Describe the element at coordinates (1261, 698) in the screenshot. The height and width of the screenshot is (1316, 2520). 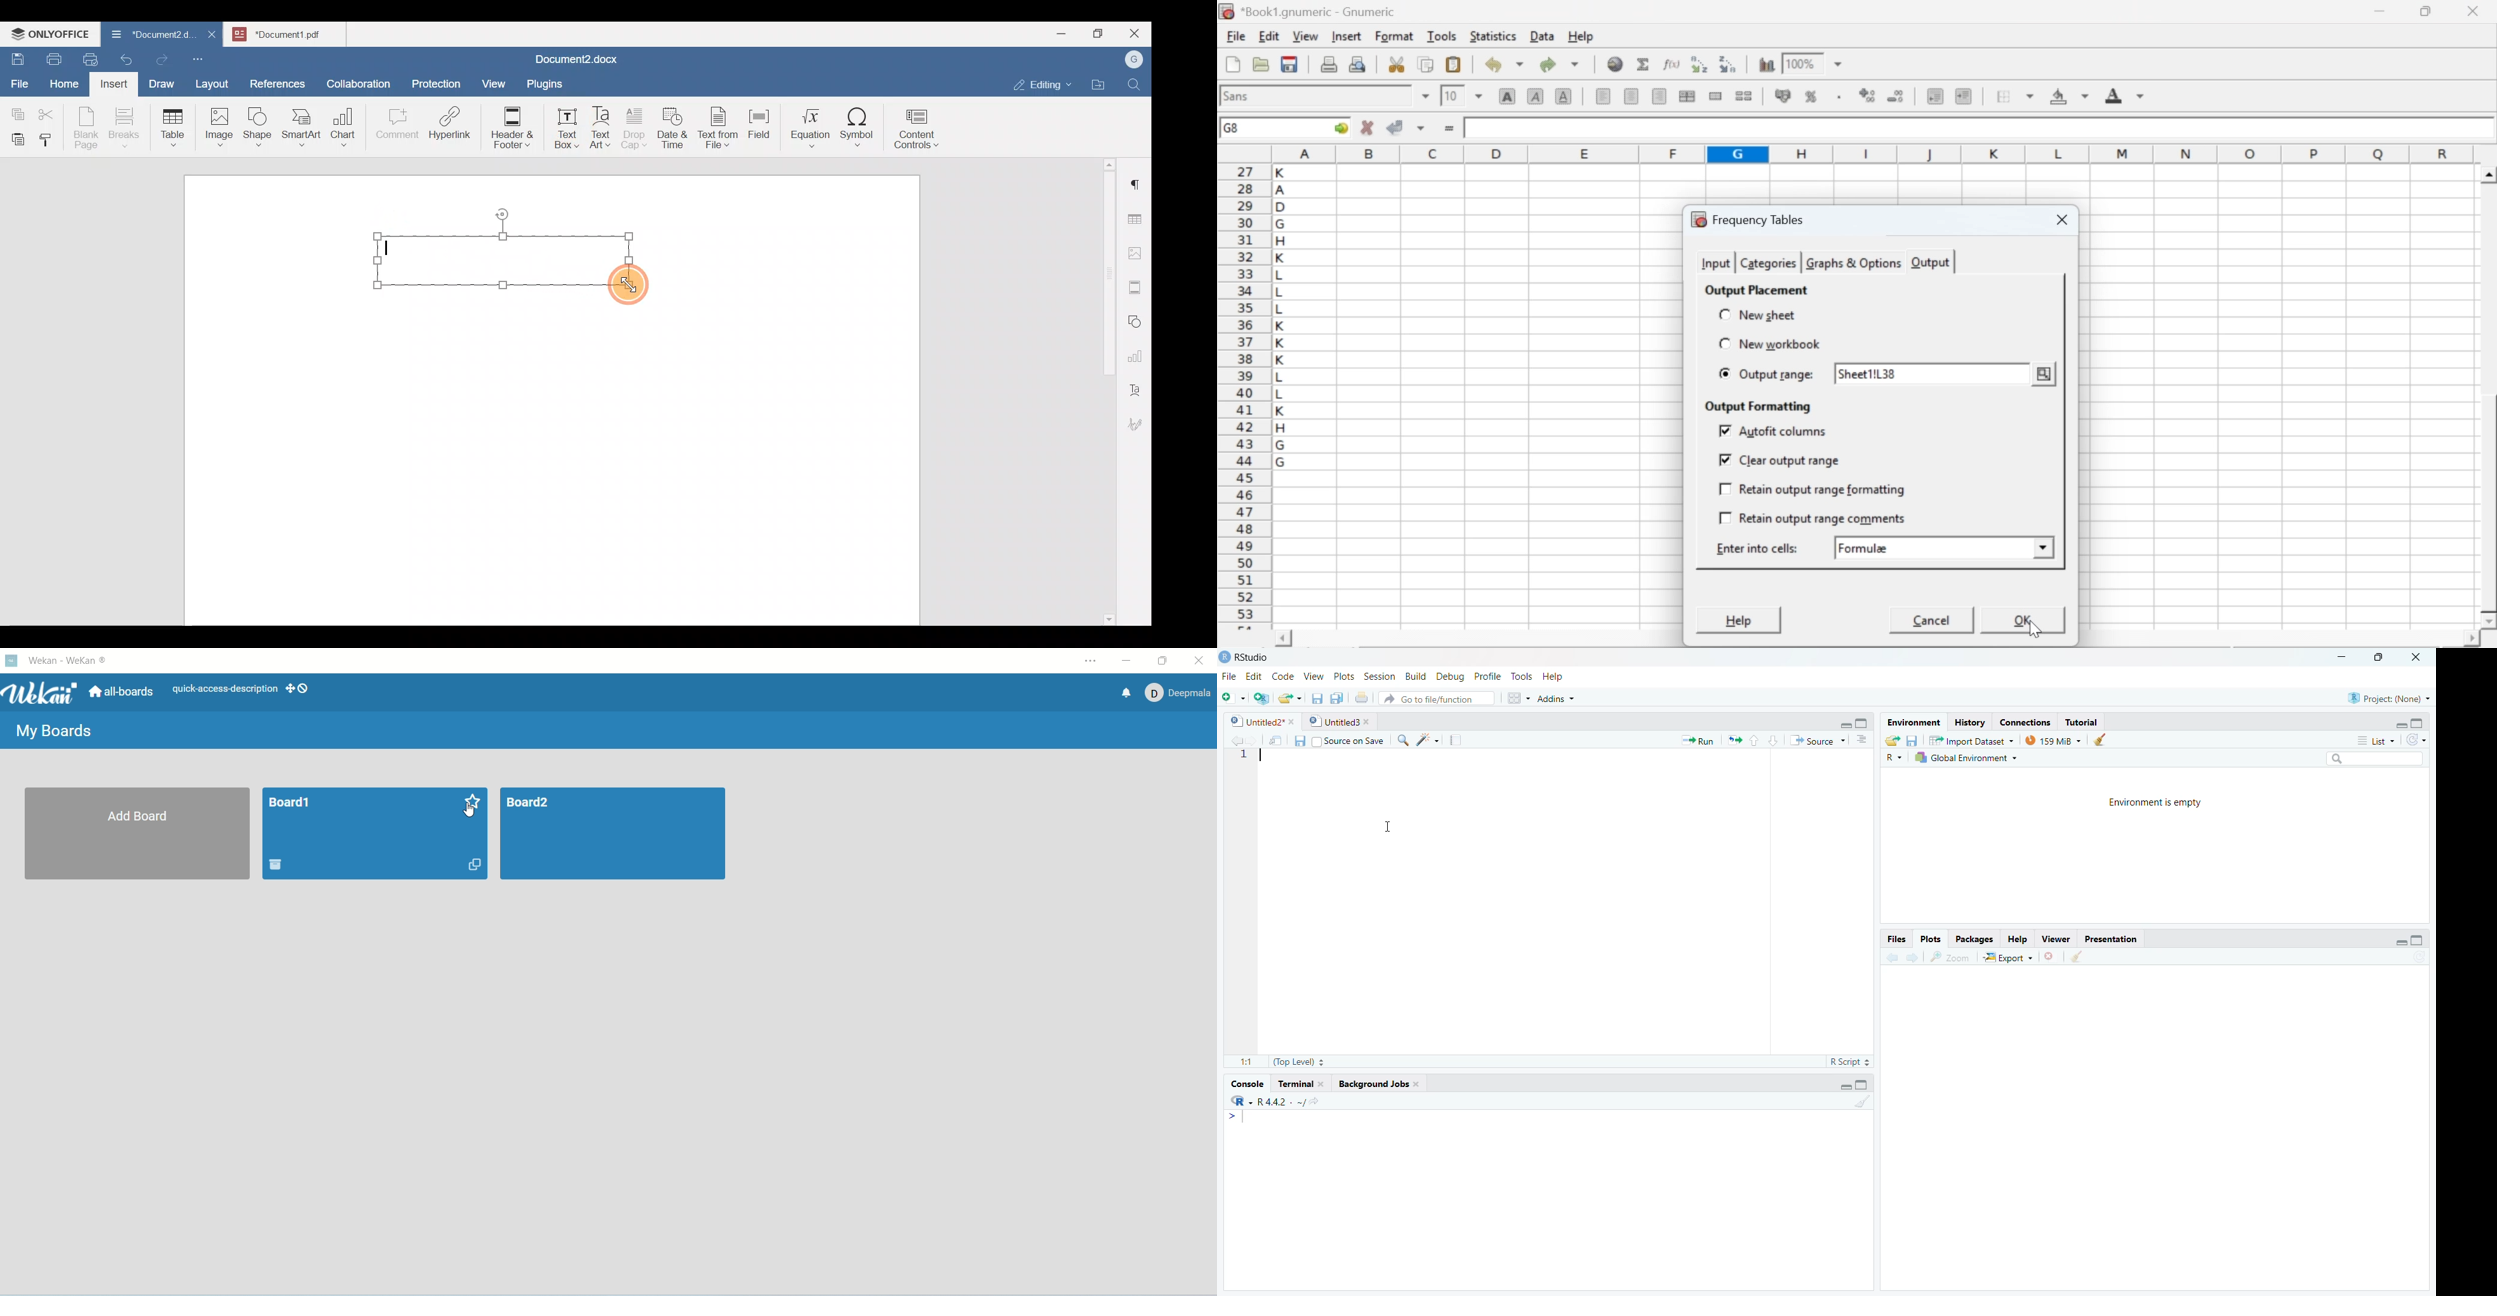
I see `Create a project` at that location.